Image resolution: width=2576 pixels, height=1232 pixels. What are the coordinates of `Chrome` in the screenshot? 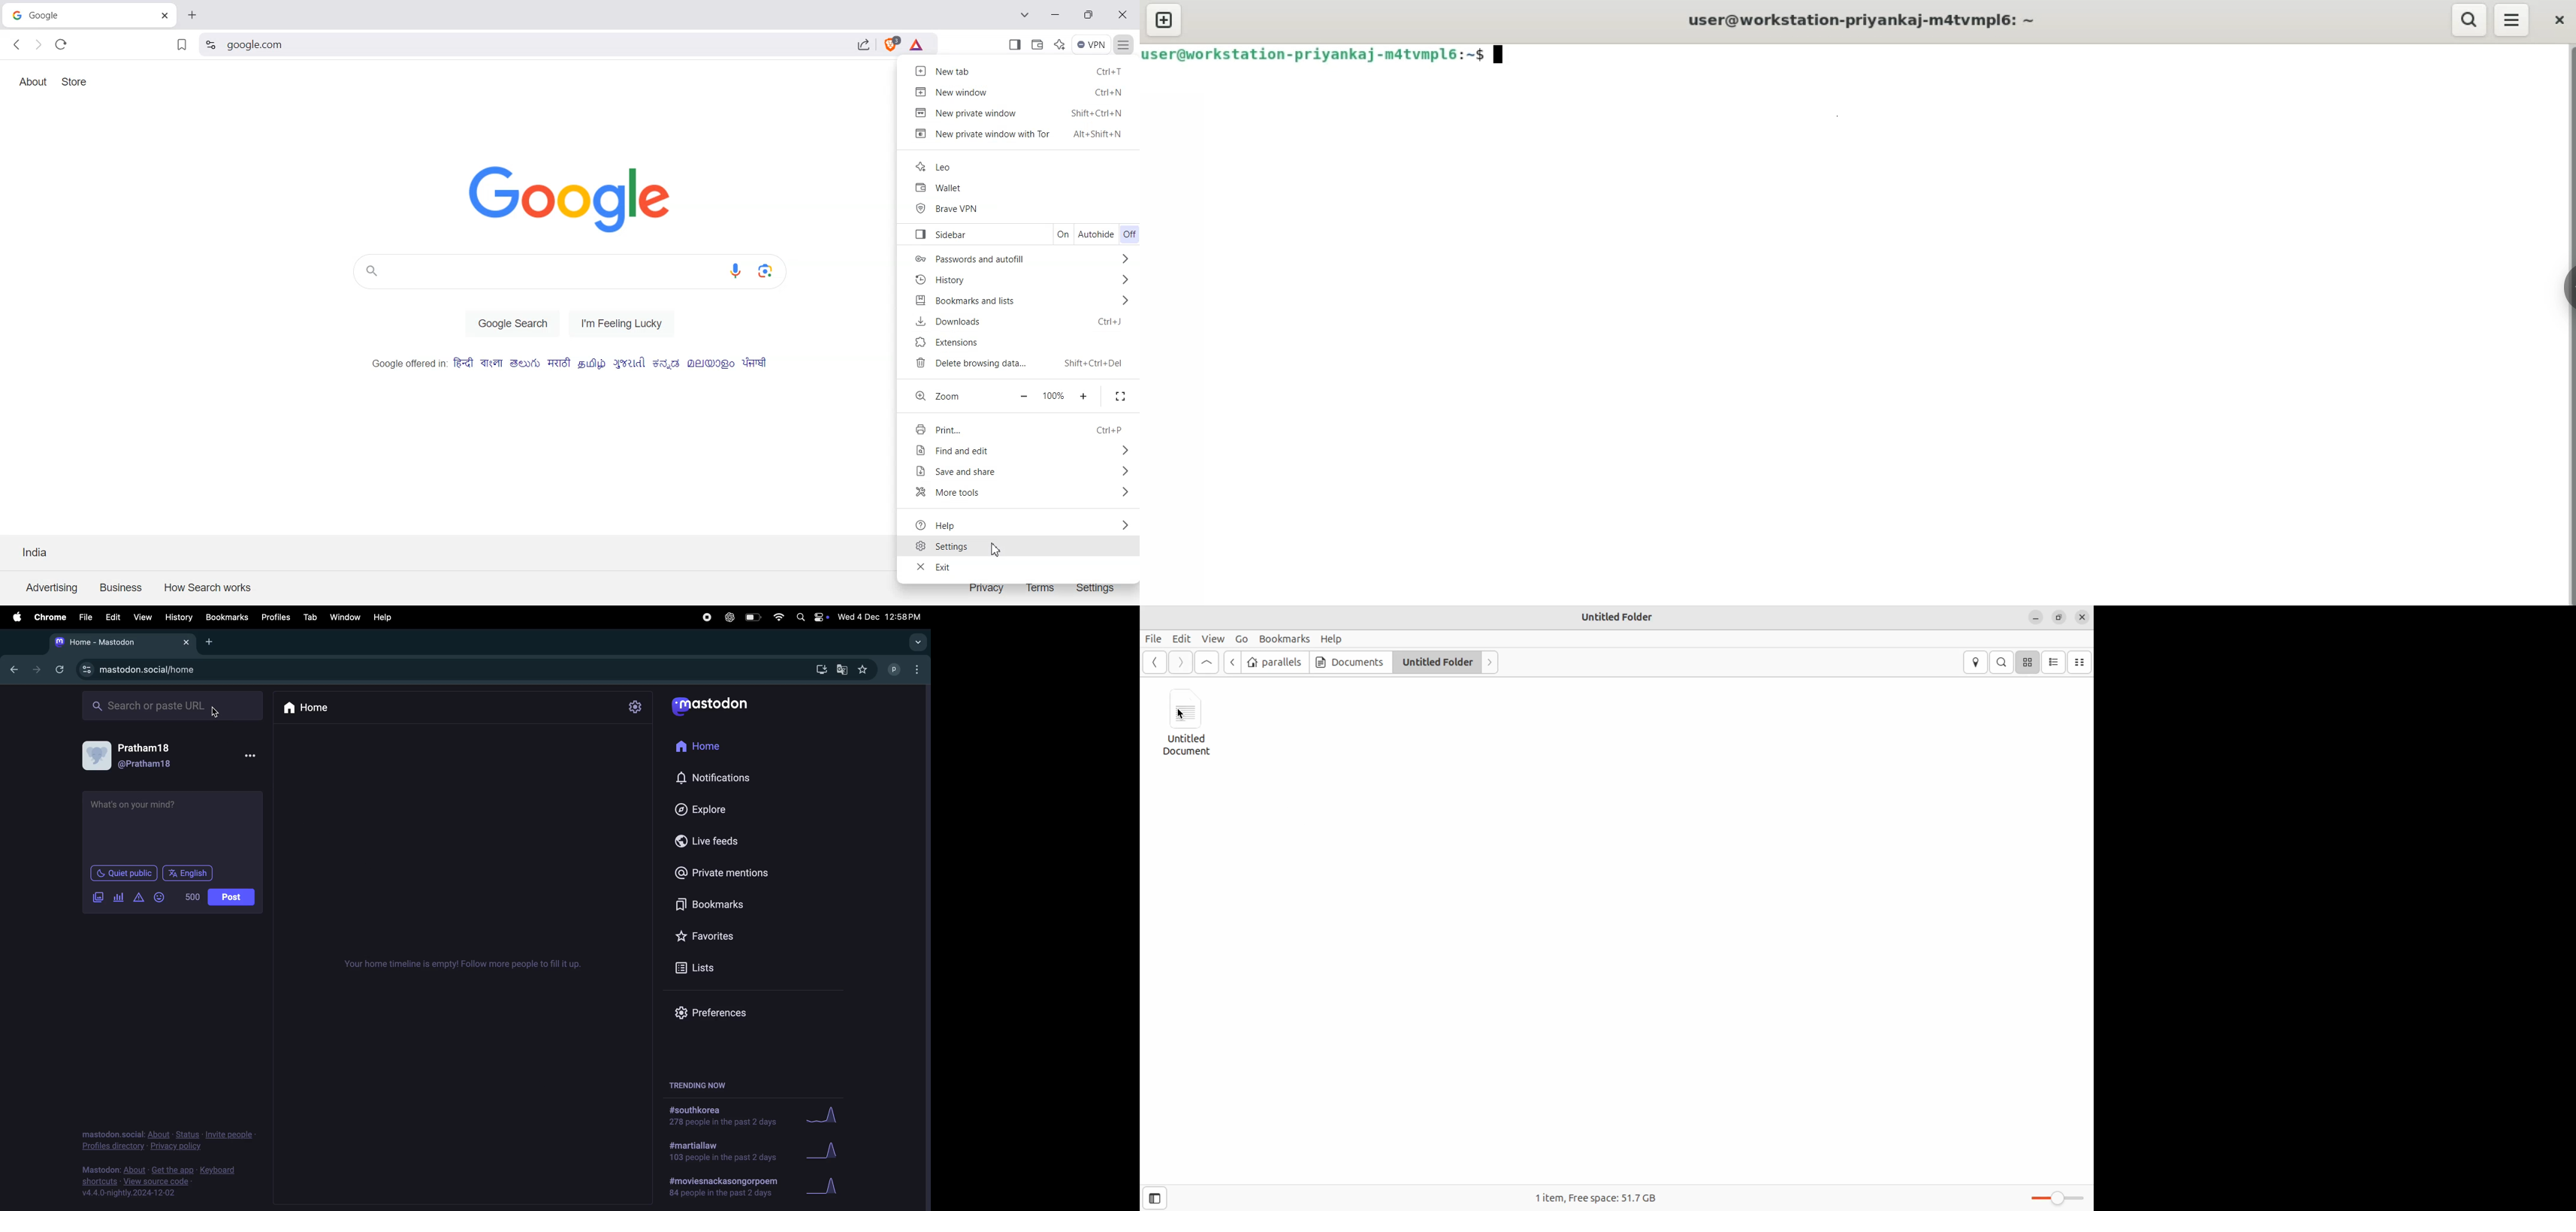 It's located at (49, 616).